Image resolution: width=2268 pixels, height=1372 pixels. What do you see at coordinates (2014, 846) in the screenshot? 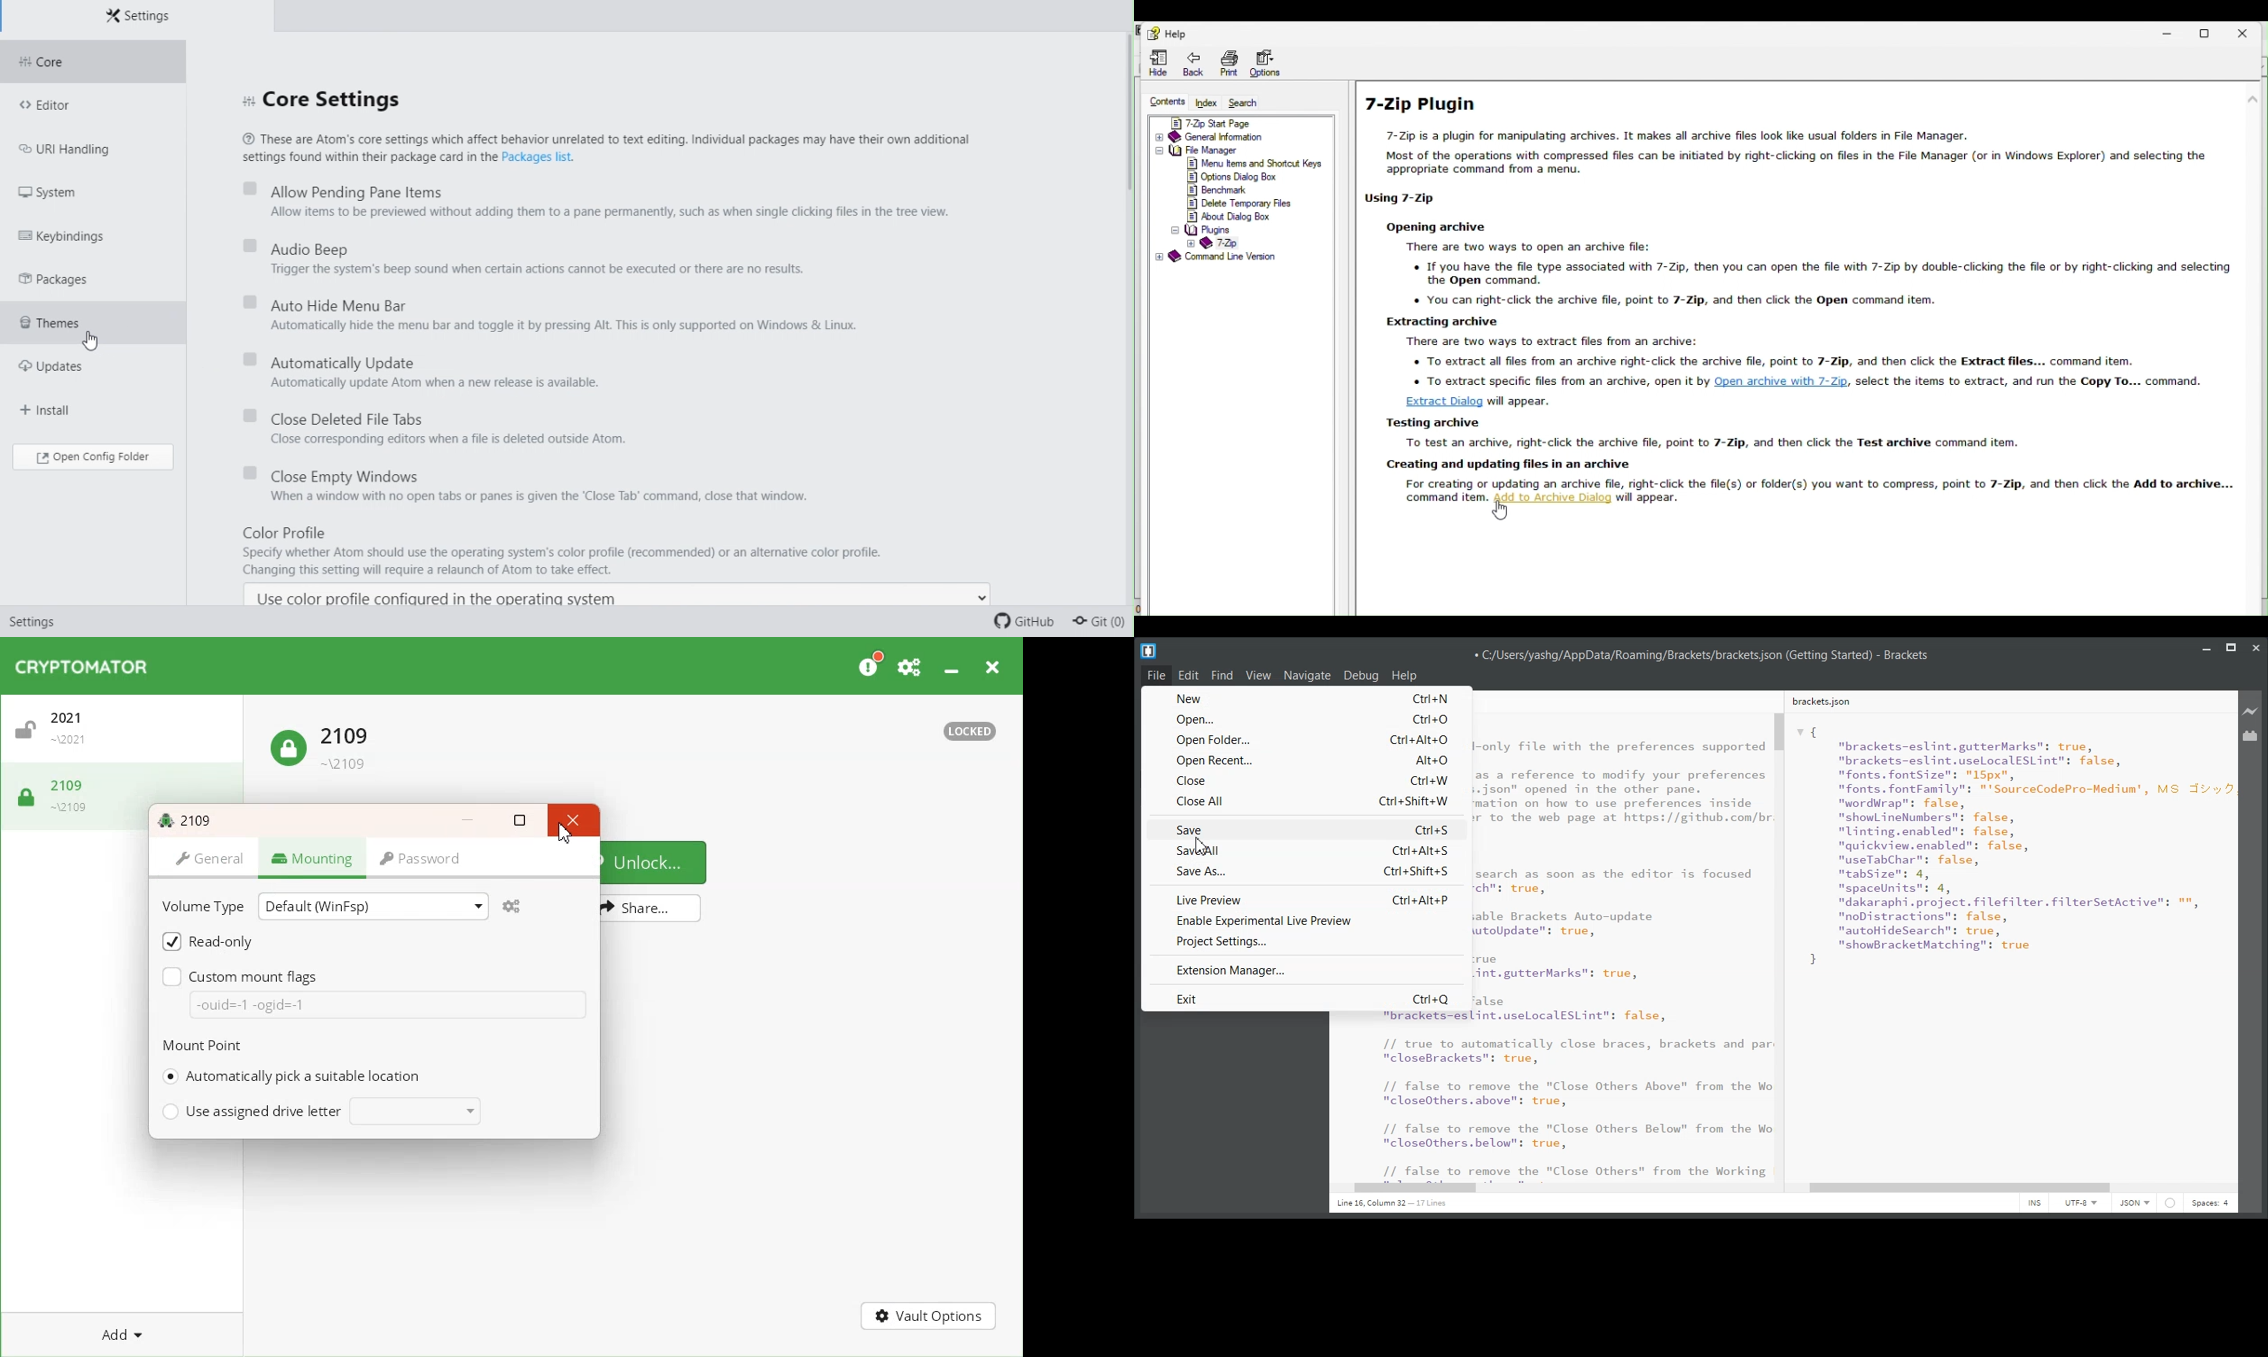
I see `{"brackets-eslint.gutterMarks": true,"brackets-eslint.uselocalESLint": false,"fonts. fontSize": "15px","fonts. fontFamily": "'SourceCodePro-Medium', MS J:"wordWrap": false,"show ineNumbers": false,"linting.enabled": false,"quickview.enabled": false,"useTabChar": false,"tabSize": 4,"spaceUnits": 4,"dakaraphi.project. filefilter.filterSetActive": "","noDistractions": false,"autoHideSearch”: true,nshowBracketMatching": true }` at bounding box center [2014, 846].